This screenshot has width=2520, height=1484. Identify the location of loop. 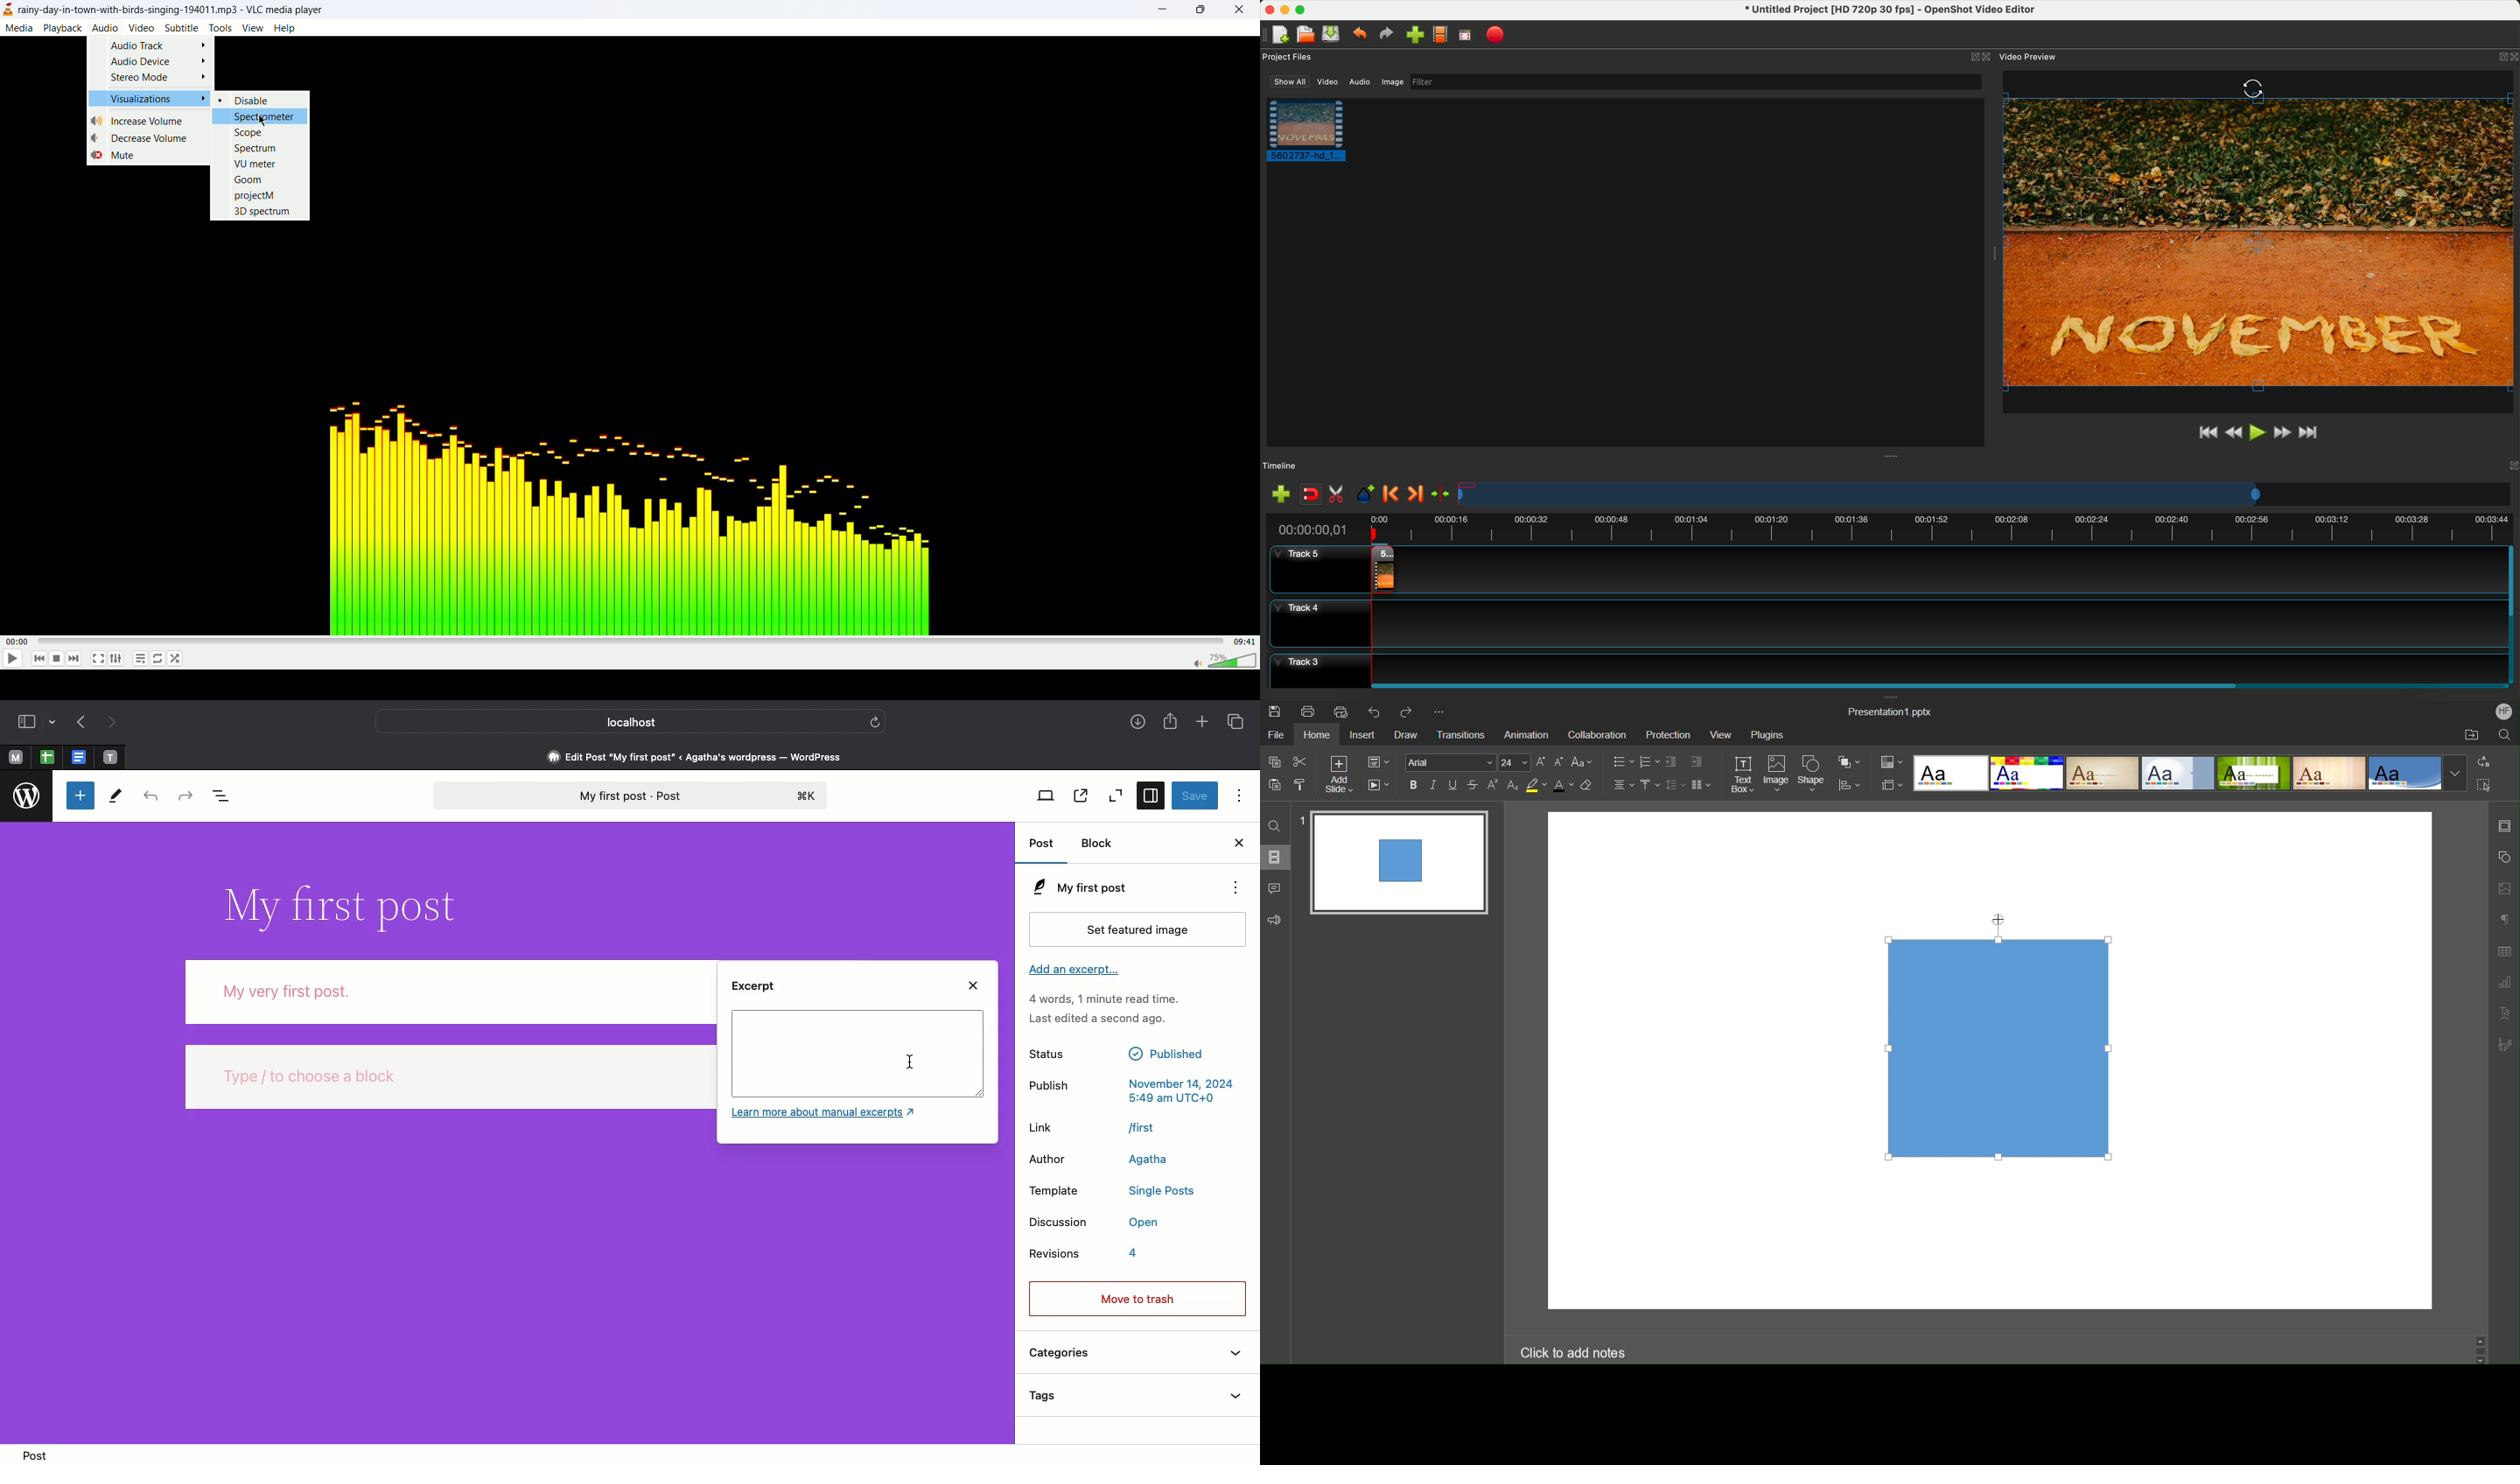
(158, 658).